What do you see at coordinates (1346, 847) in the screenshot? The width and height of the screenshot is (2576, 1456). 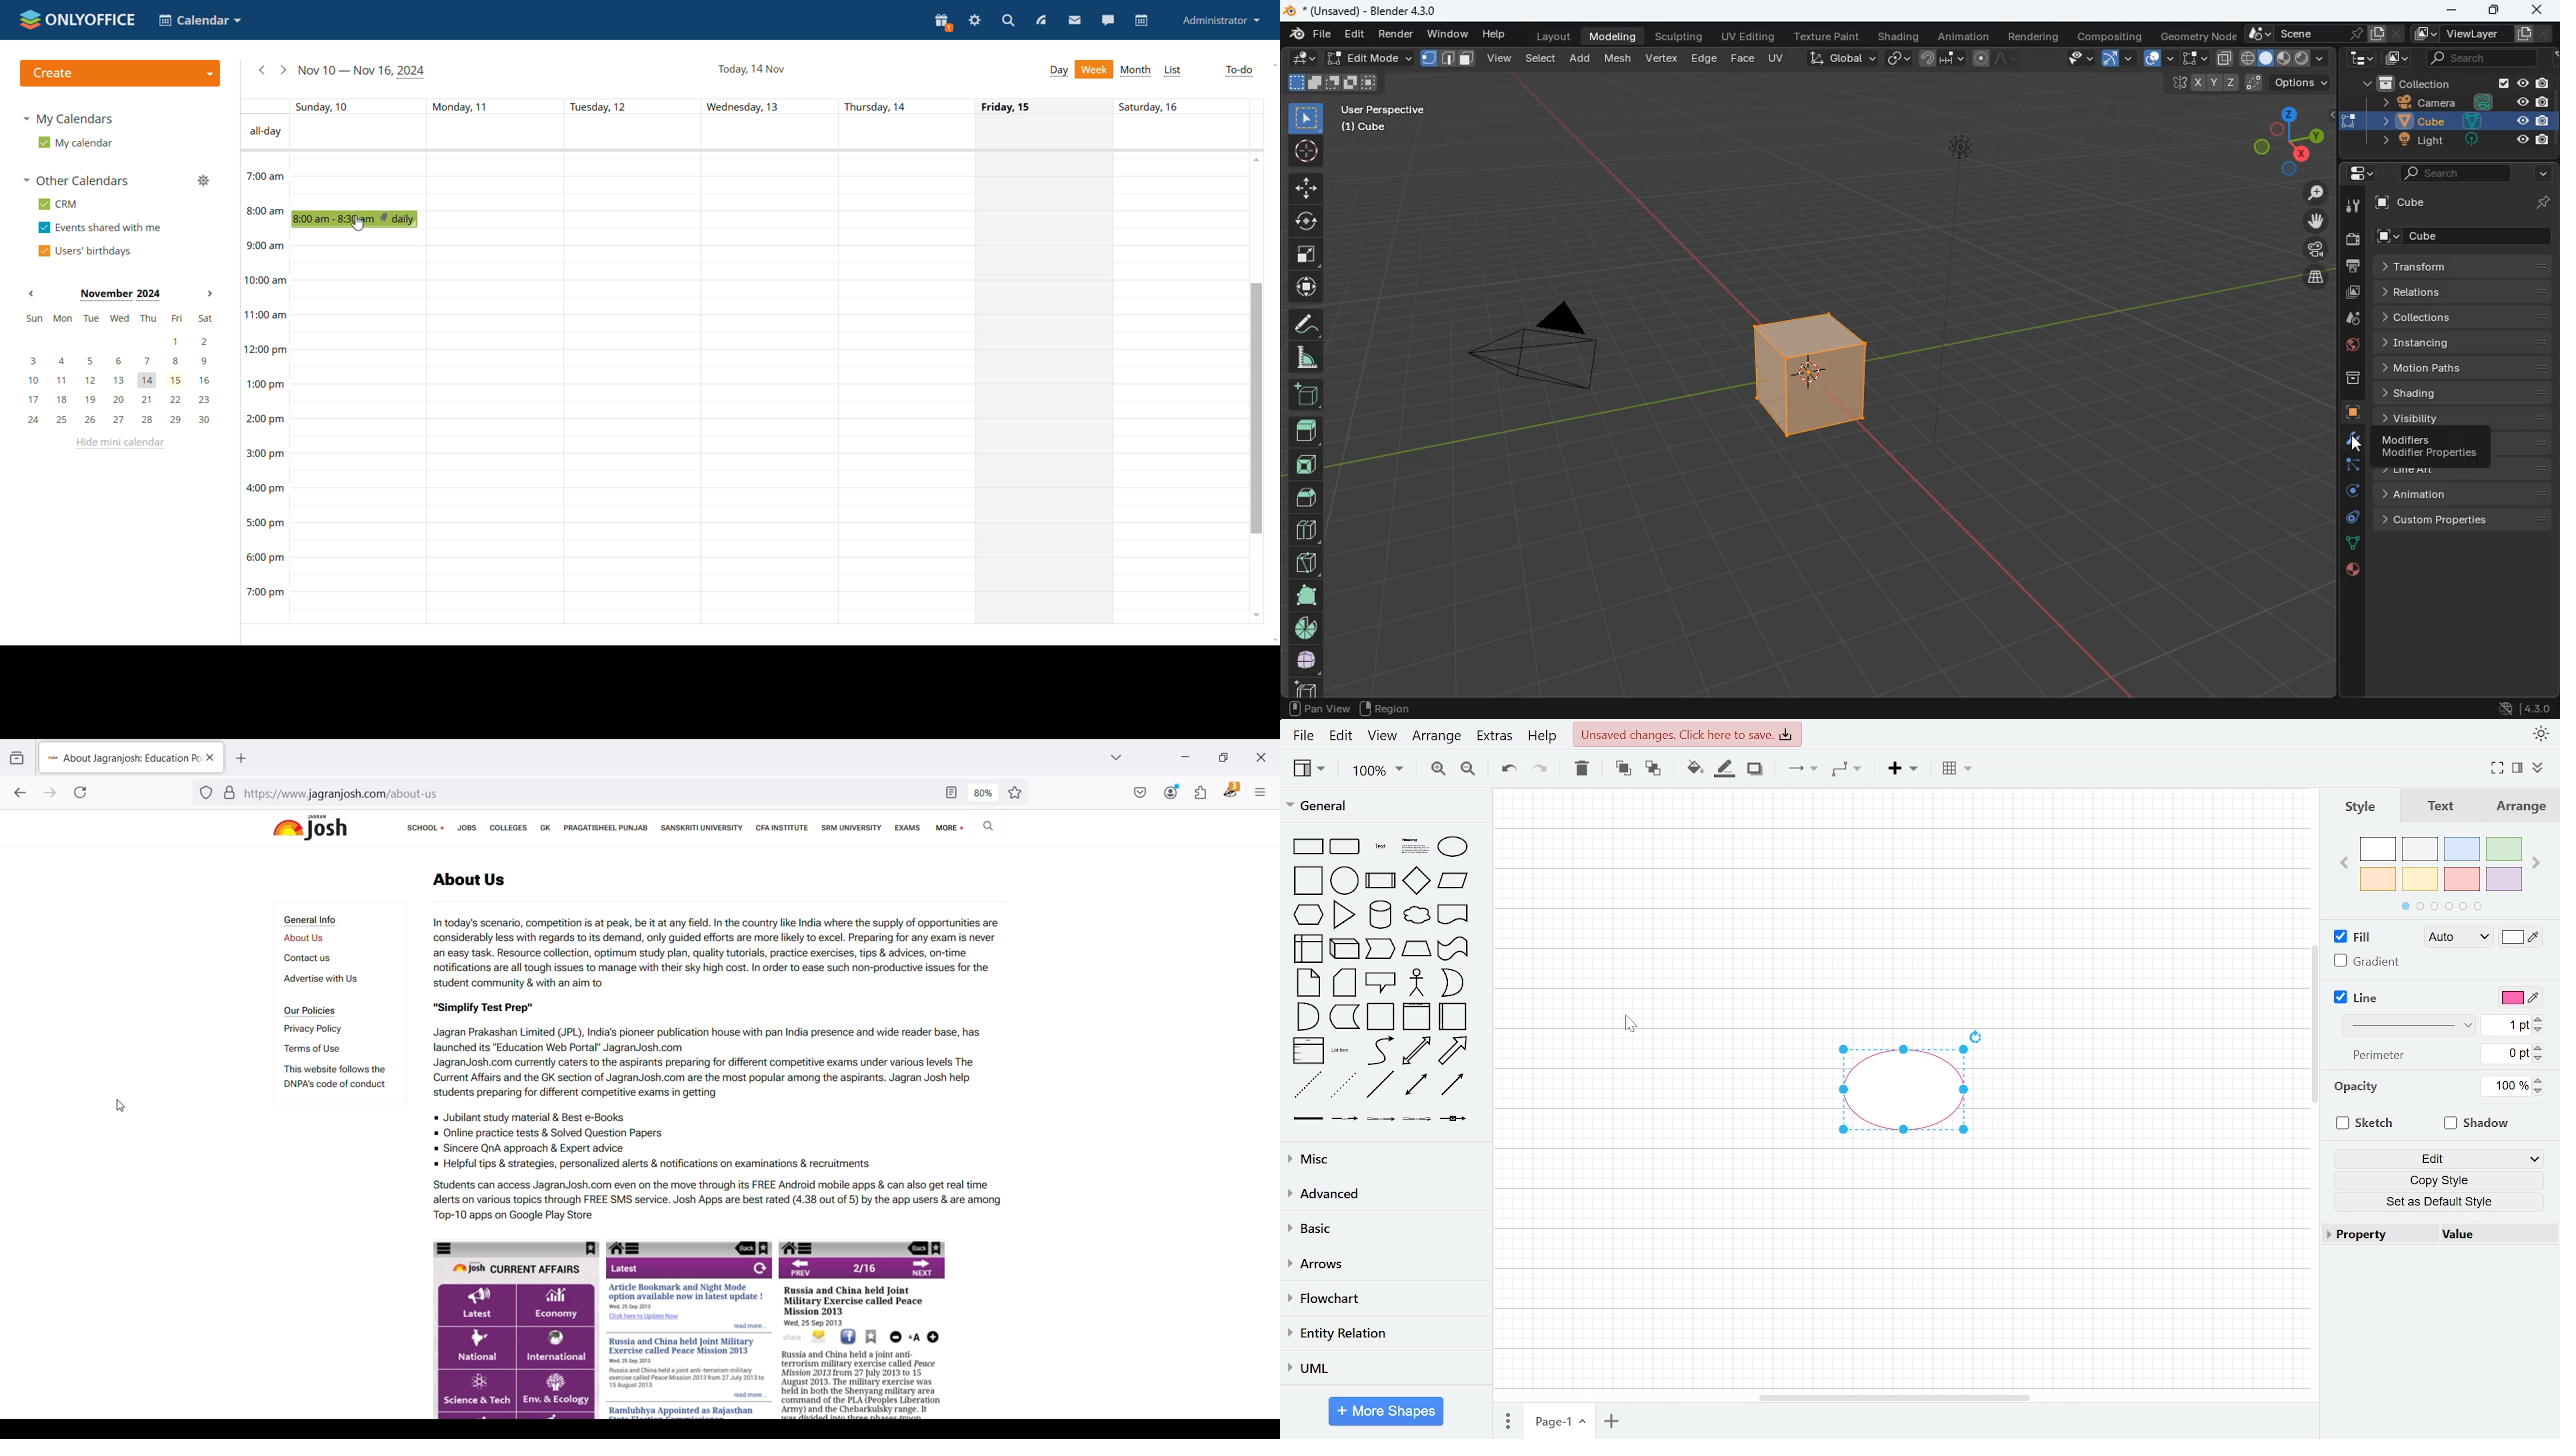 I see `rounded rectangle` at bounding box center [1346, 847].